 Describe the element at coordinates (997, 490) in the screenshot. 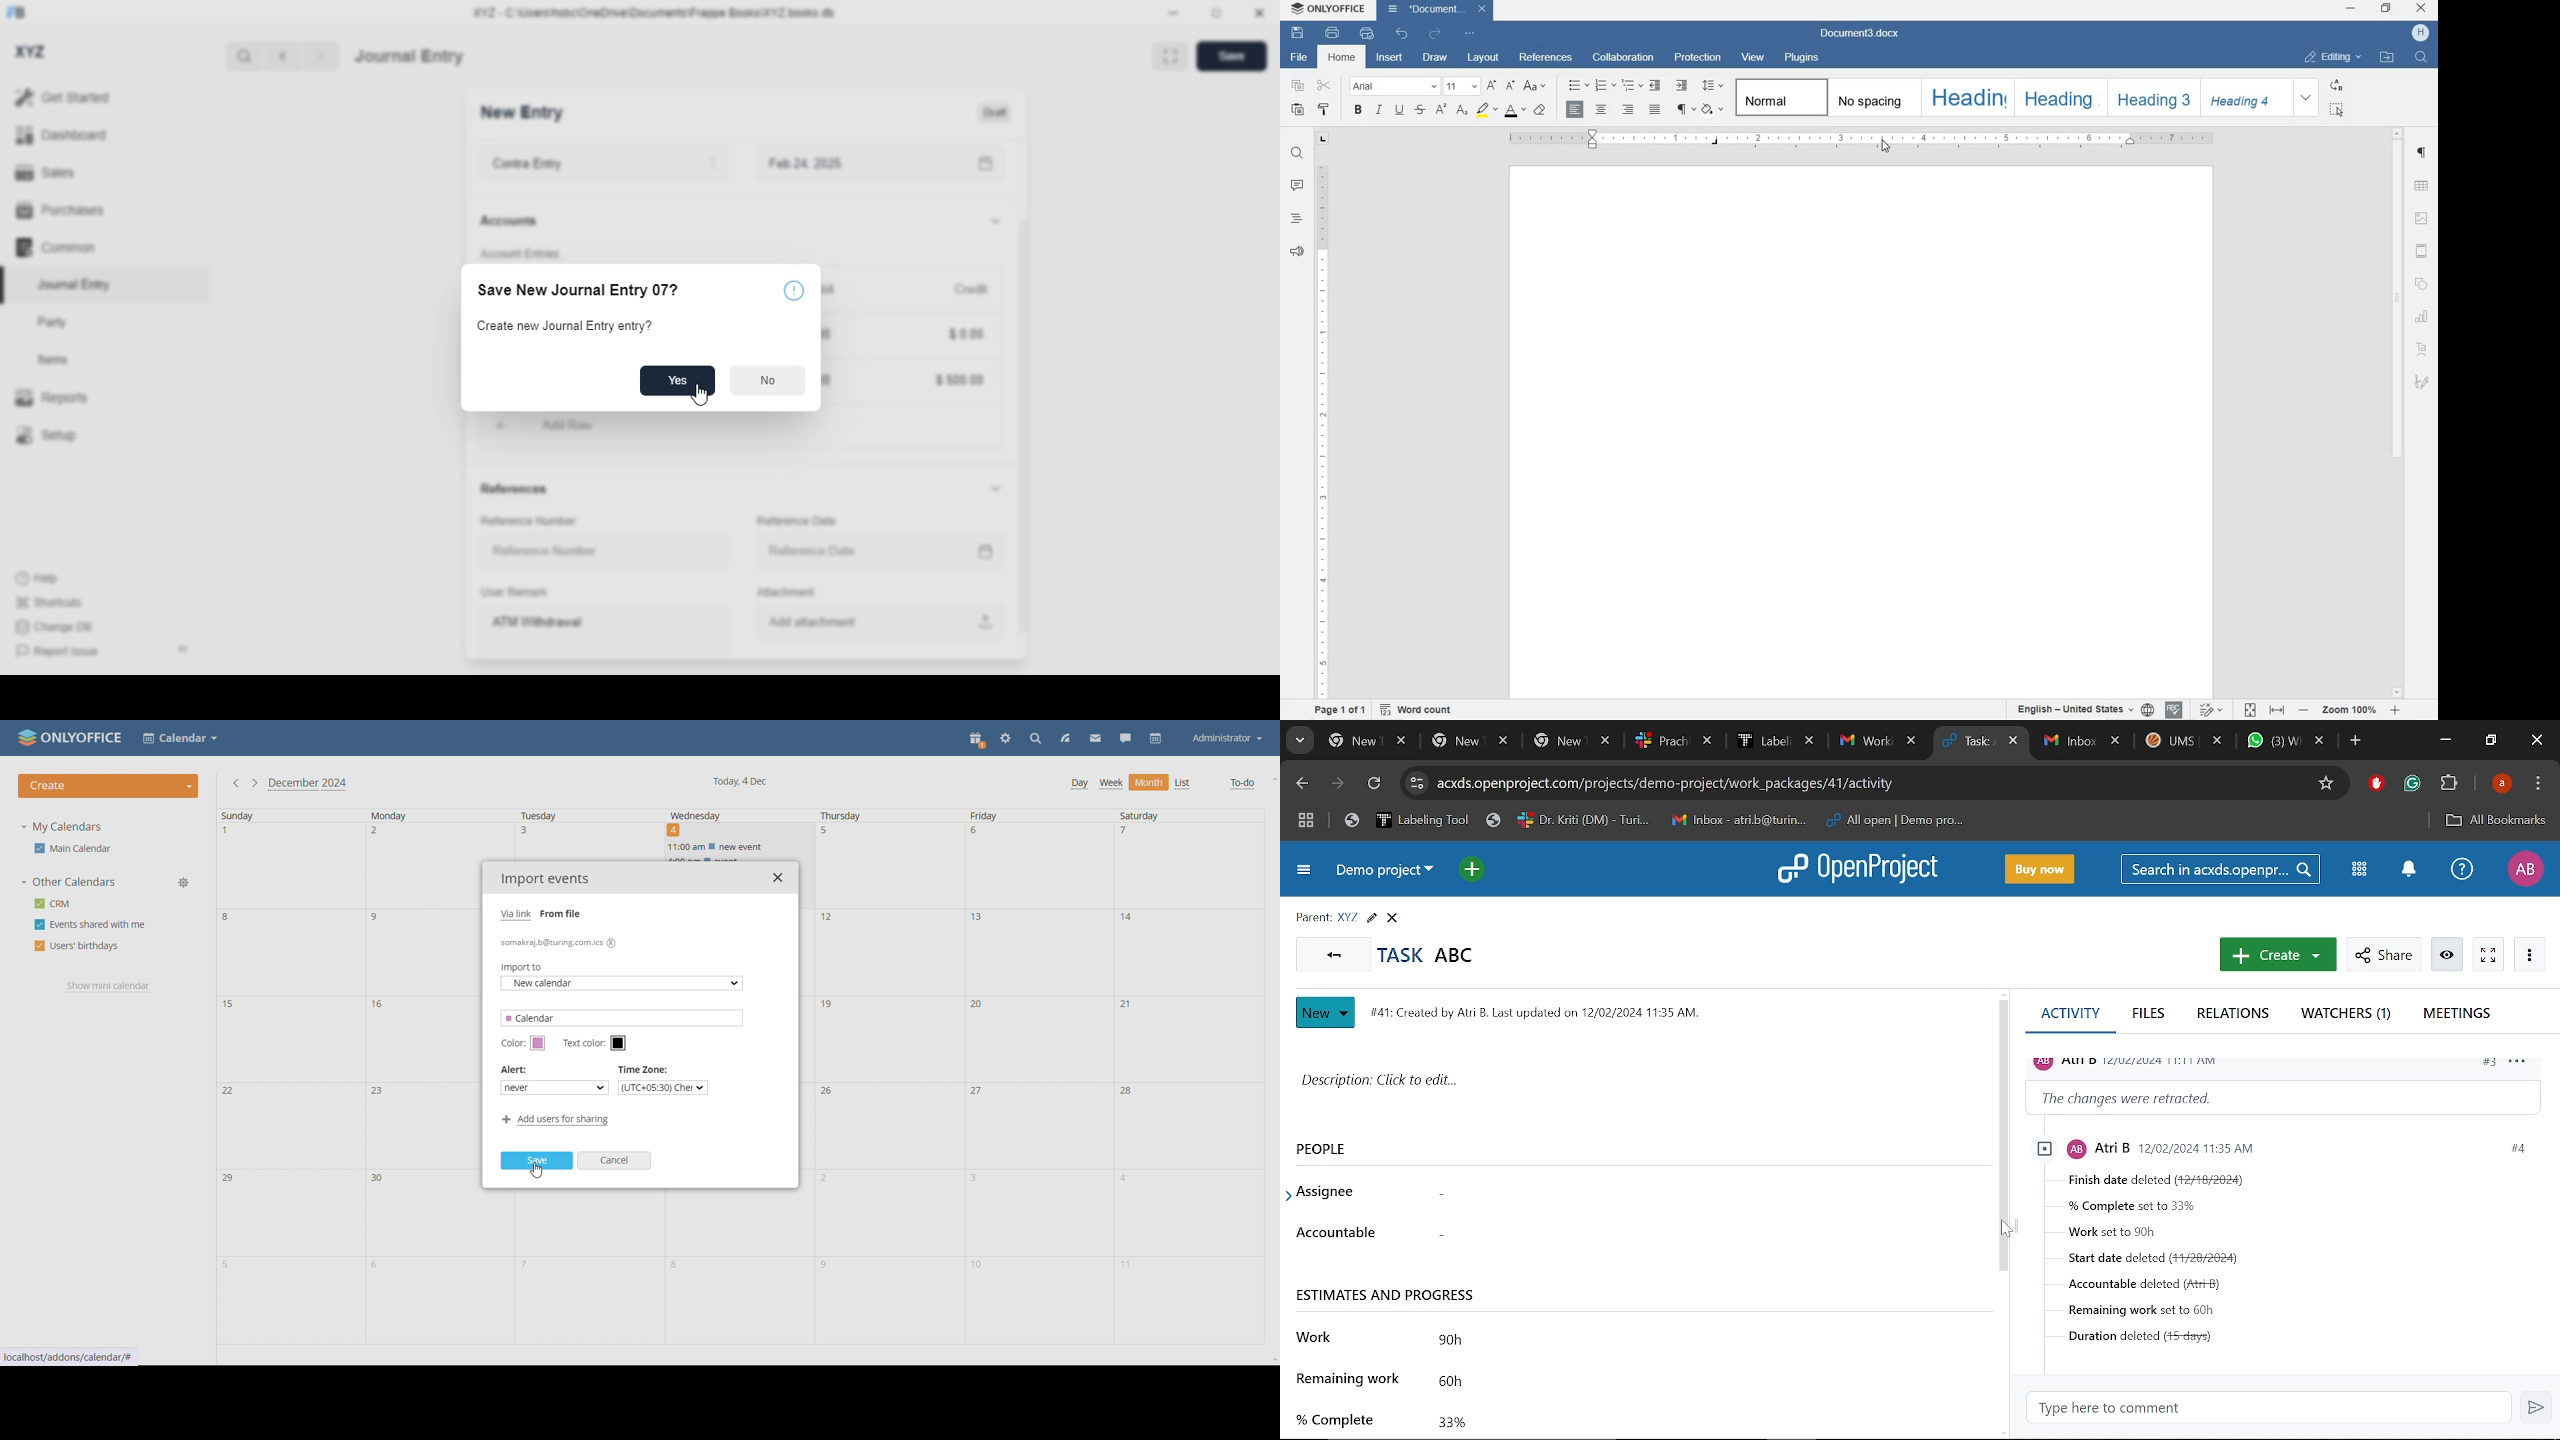

I see `toggle expand/collapse` at that location.